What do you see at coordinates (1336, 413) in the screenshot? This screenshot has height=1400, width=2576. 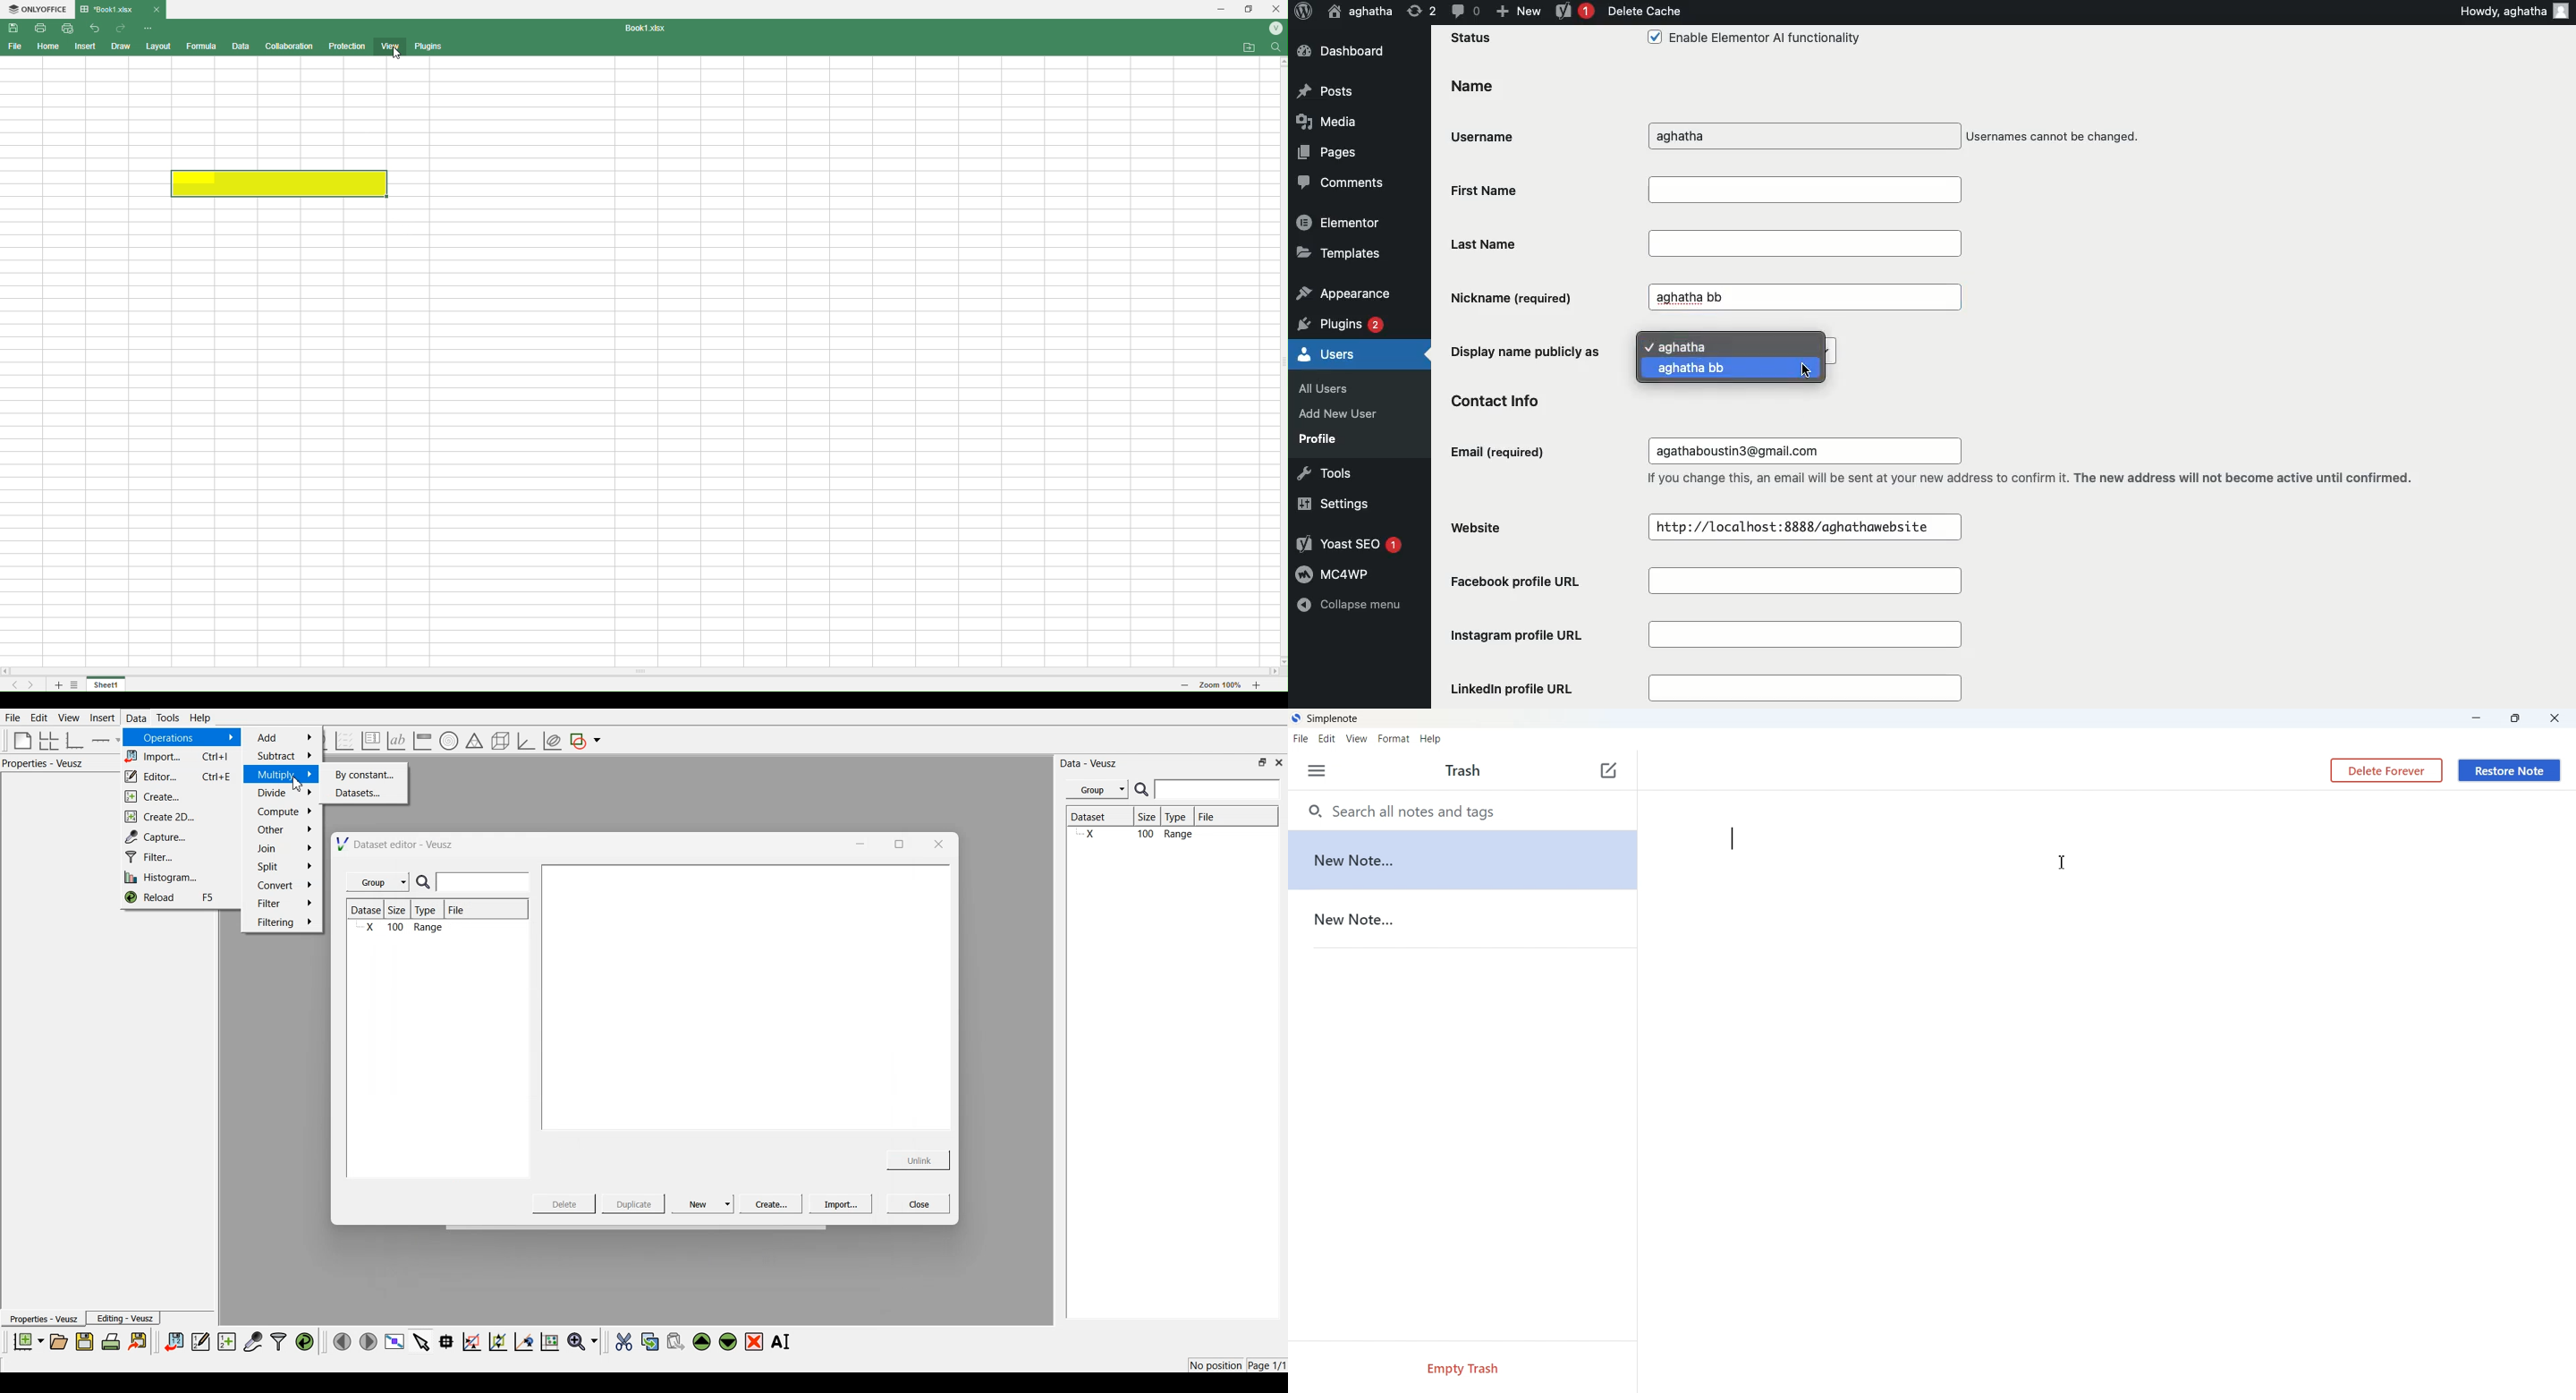 I see `Add New User` at bounding box center [1336, 413].